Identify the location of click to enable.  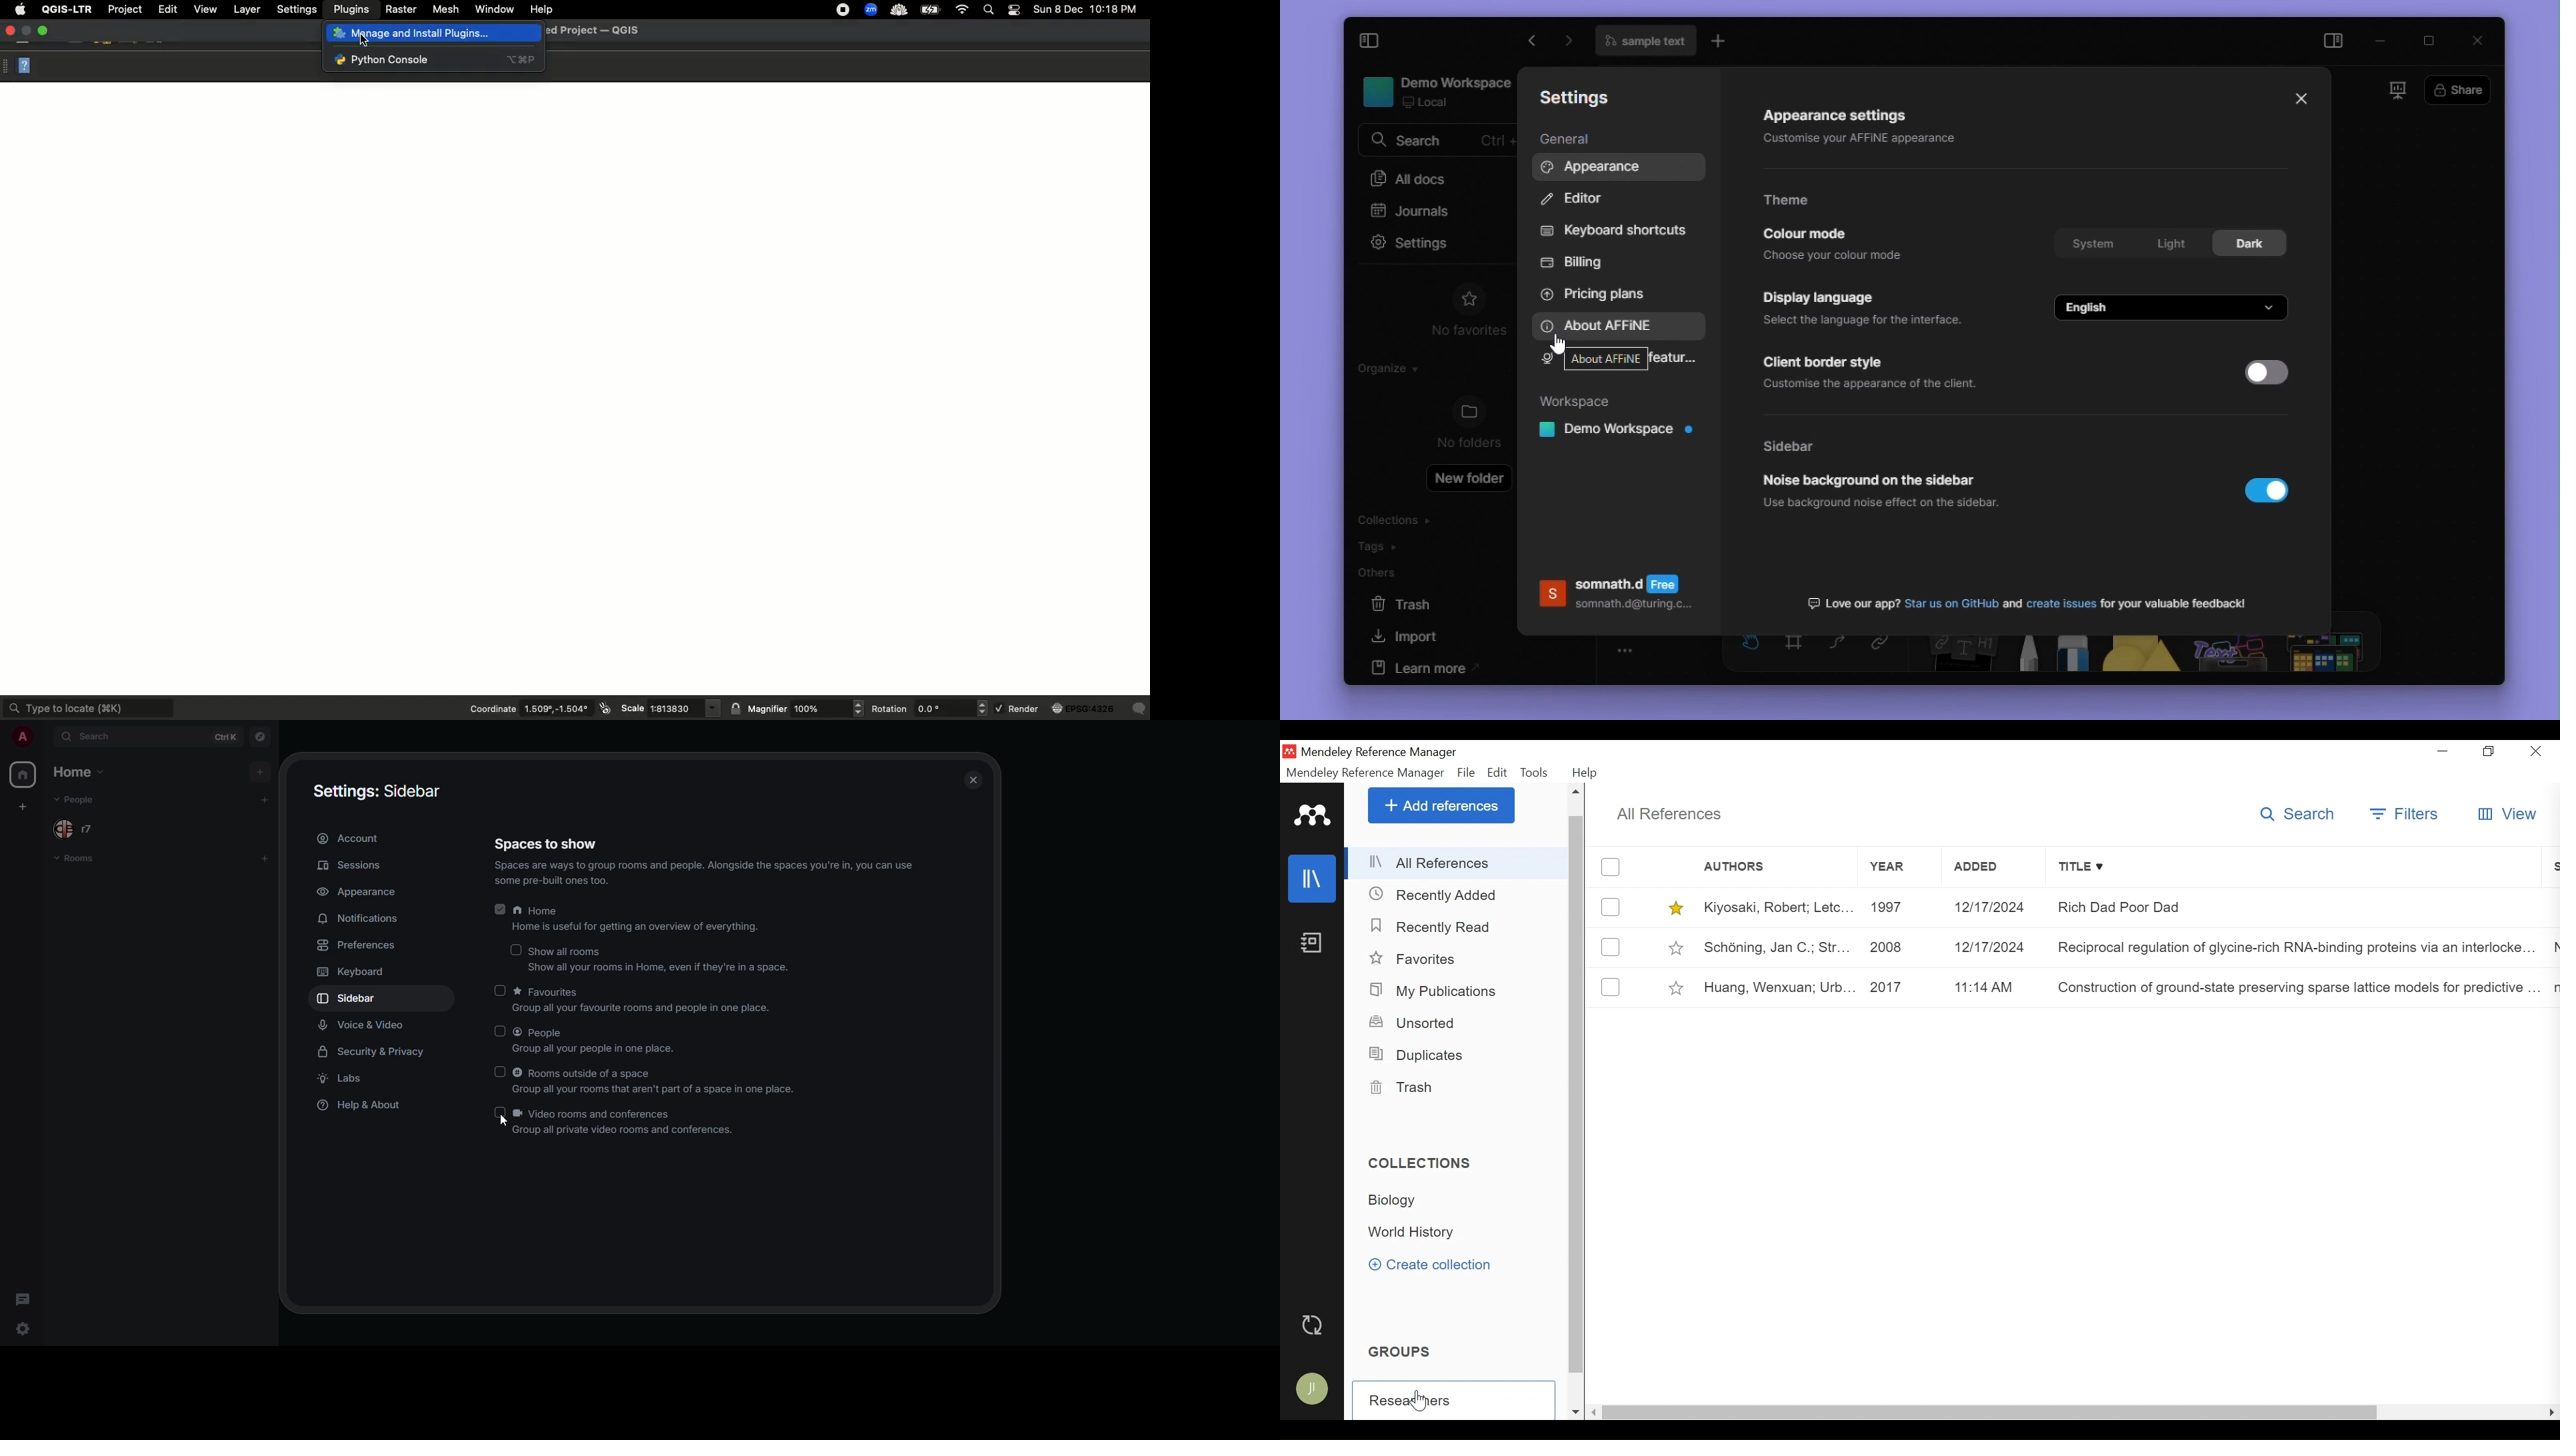
(501, 1113).